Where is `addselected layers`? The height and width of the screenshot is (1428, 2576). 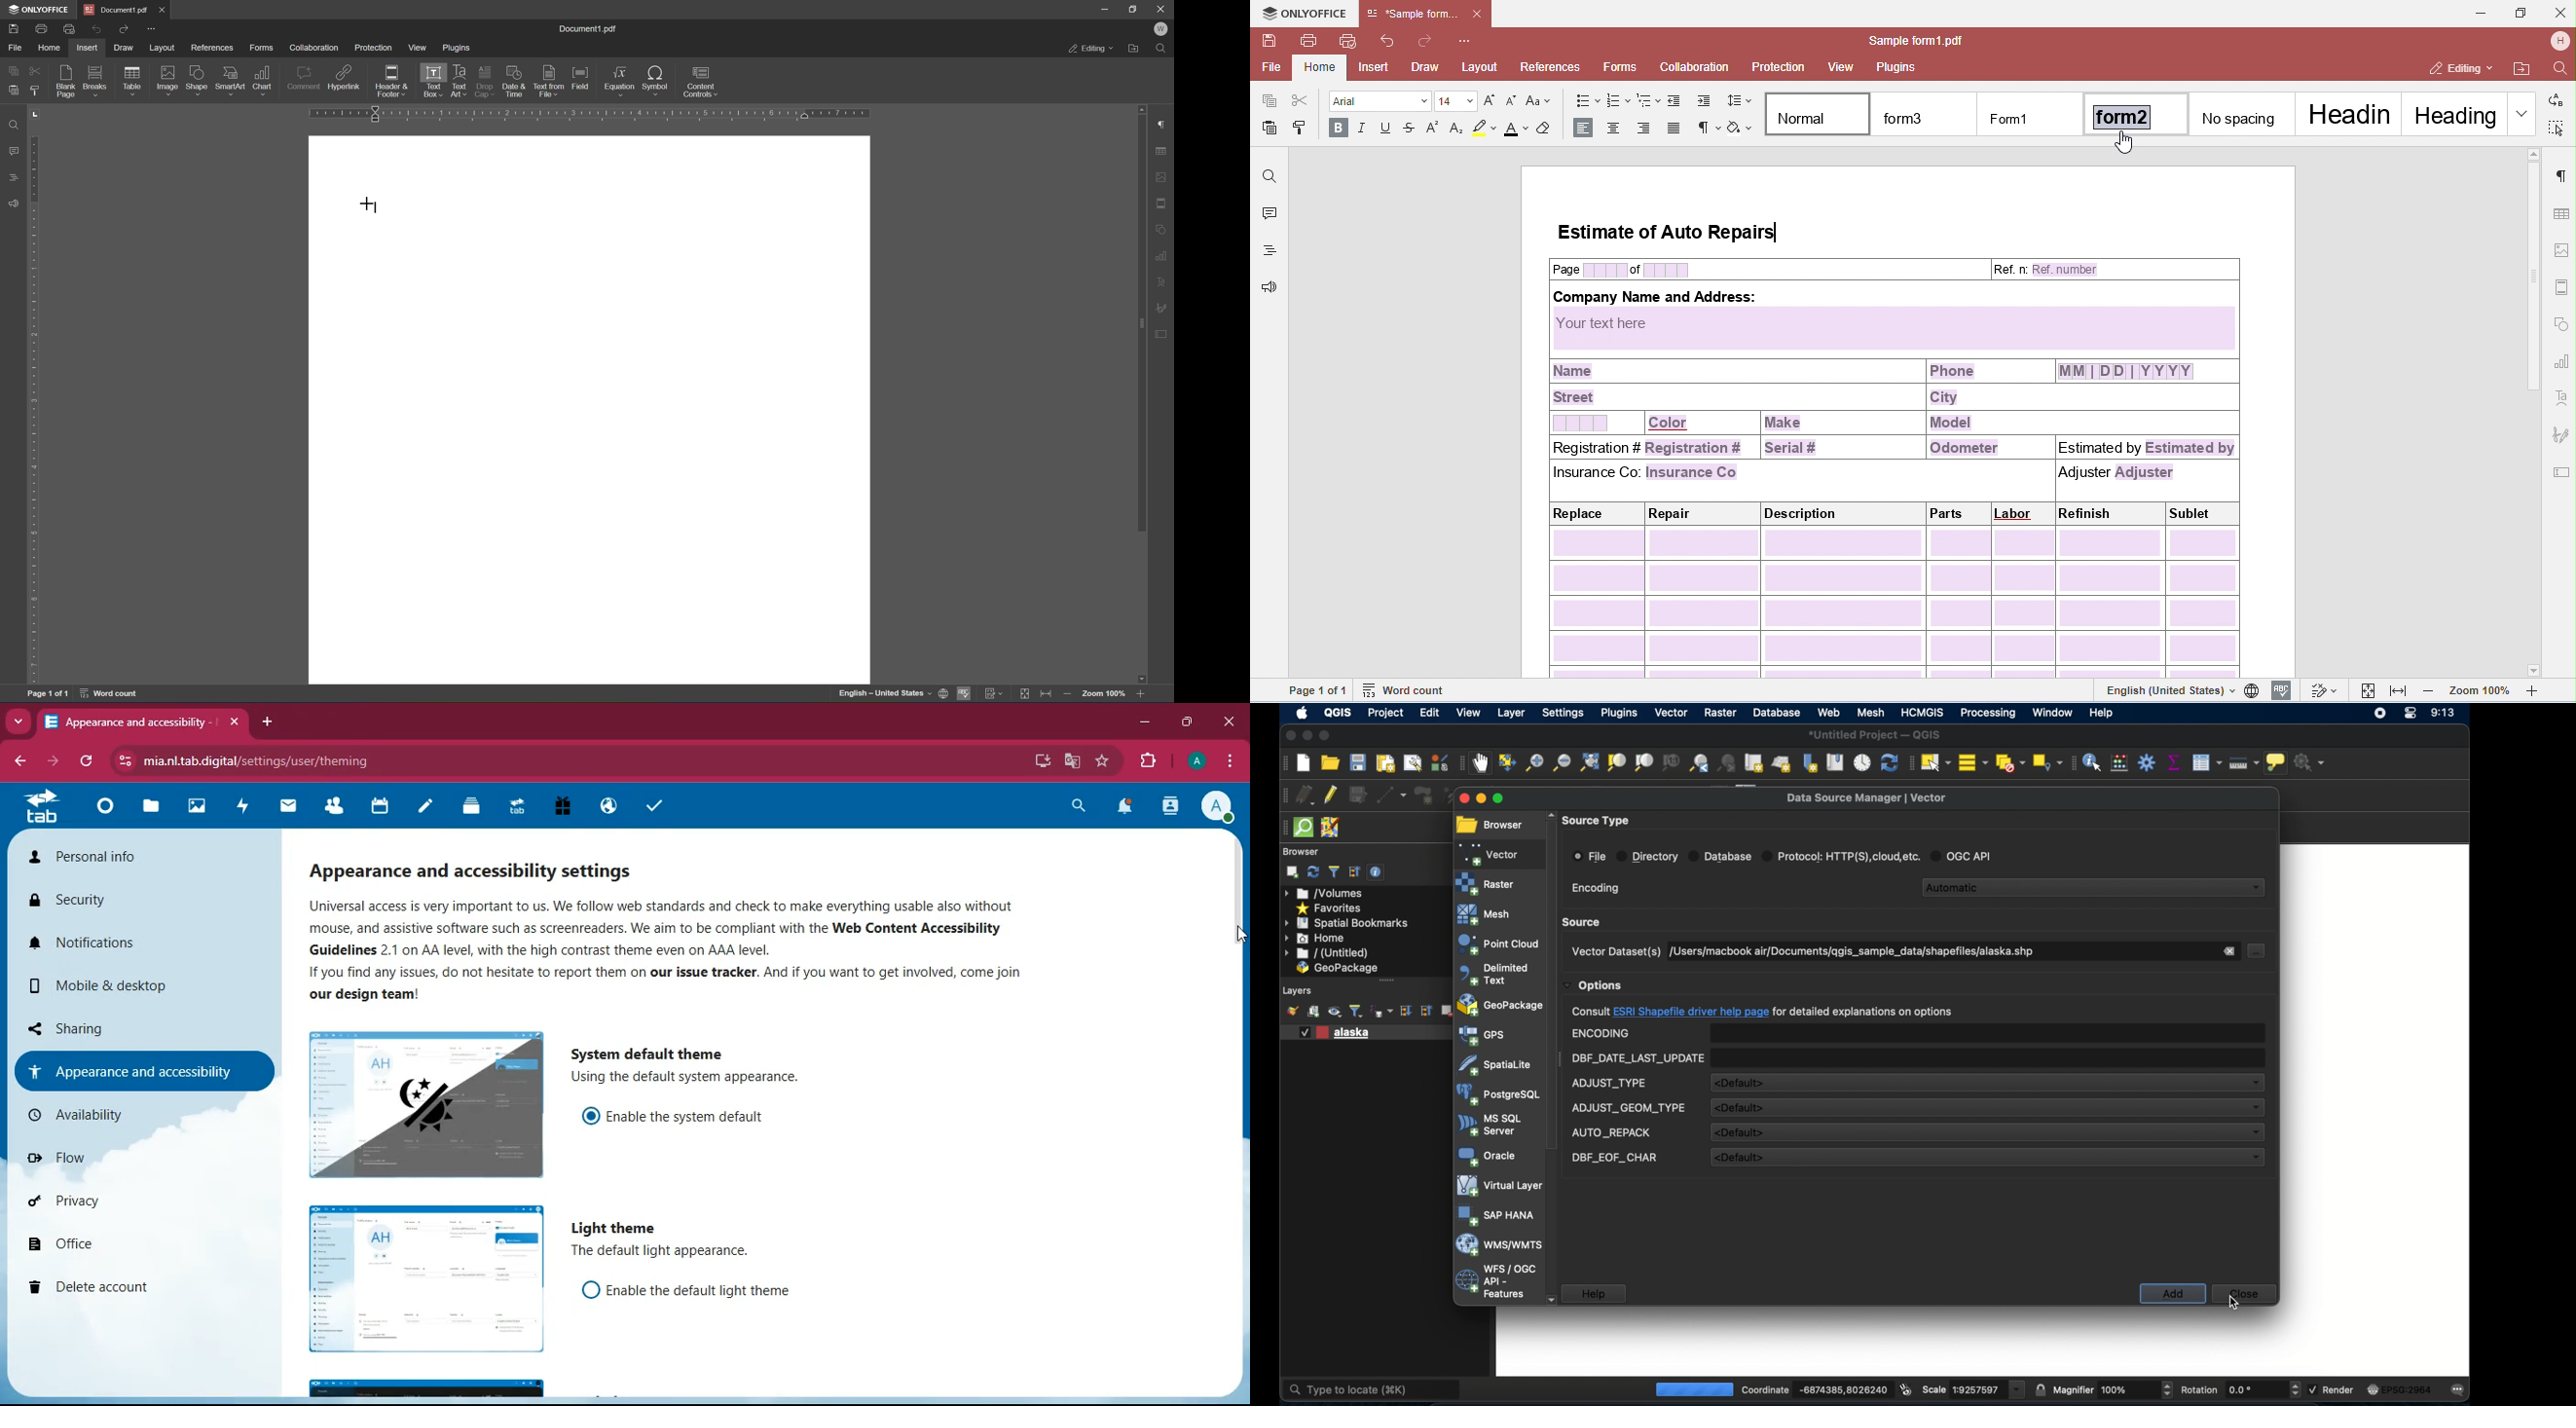 addselected layers is located at coordinates (1292, 872).